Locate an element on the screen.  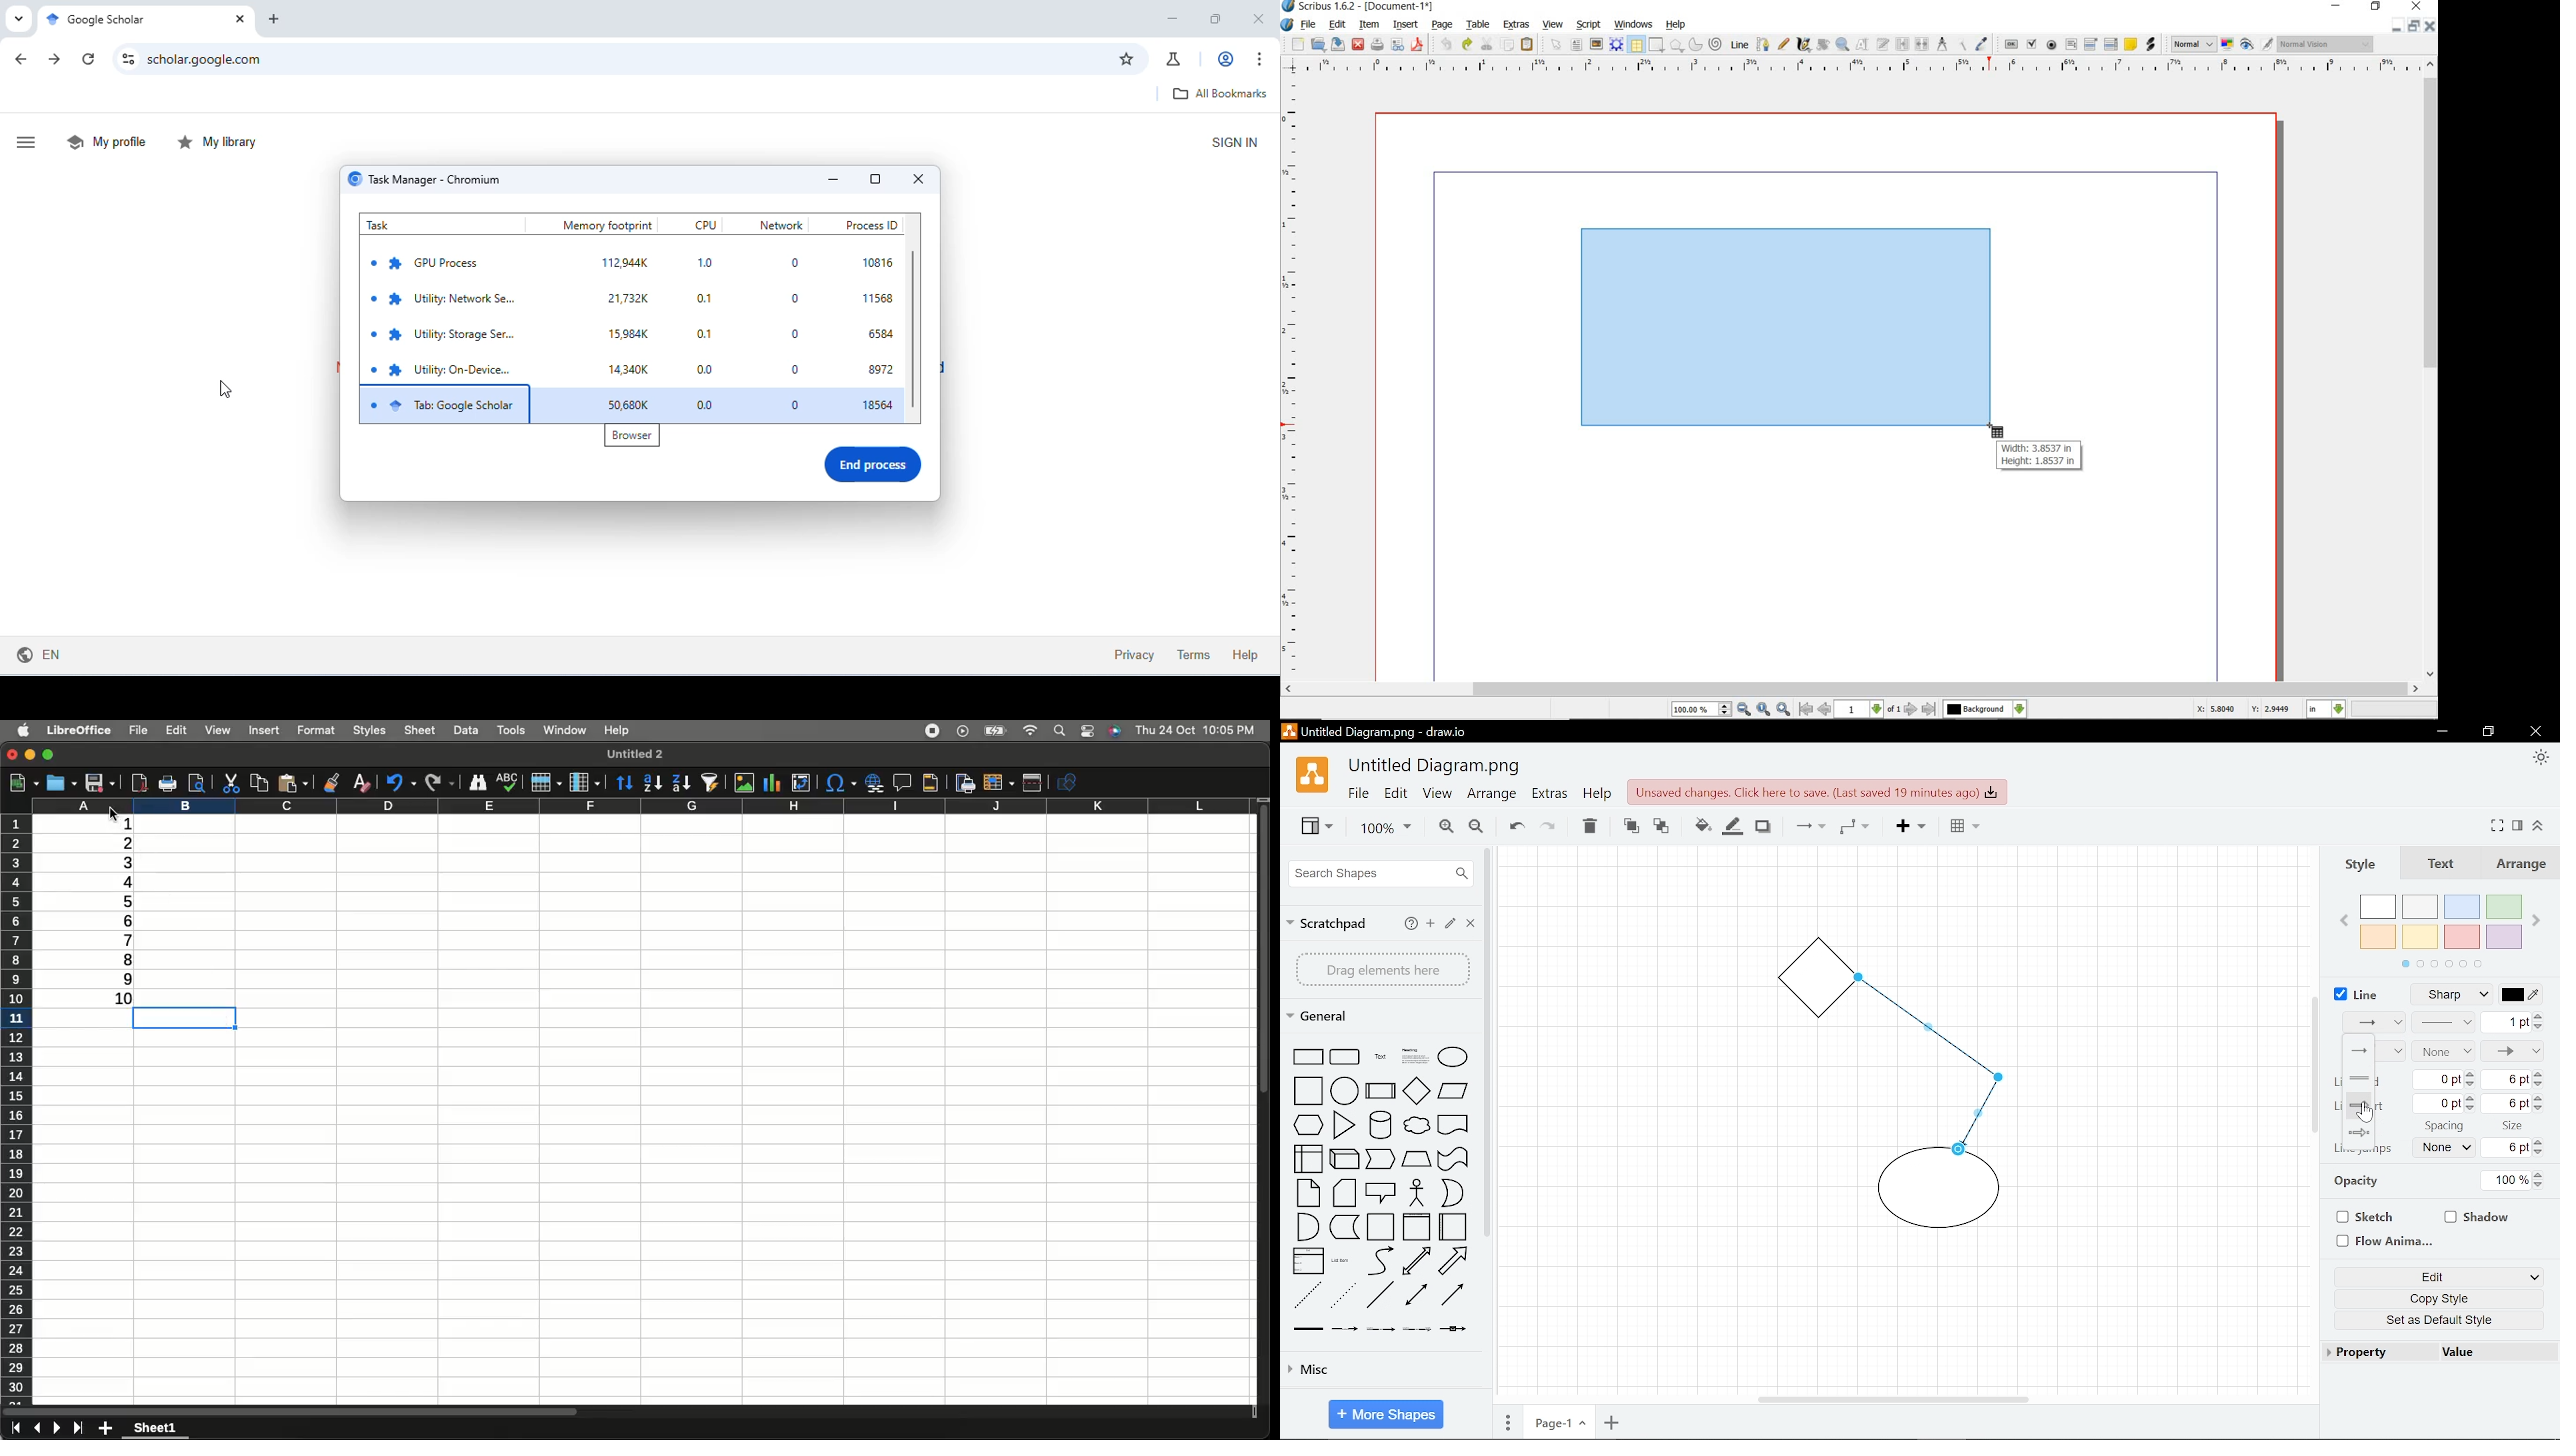
Thu 24 Oct 10:05 PM is located at coordinates (1197, 730).